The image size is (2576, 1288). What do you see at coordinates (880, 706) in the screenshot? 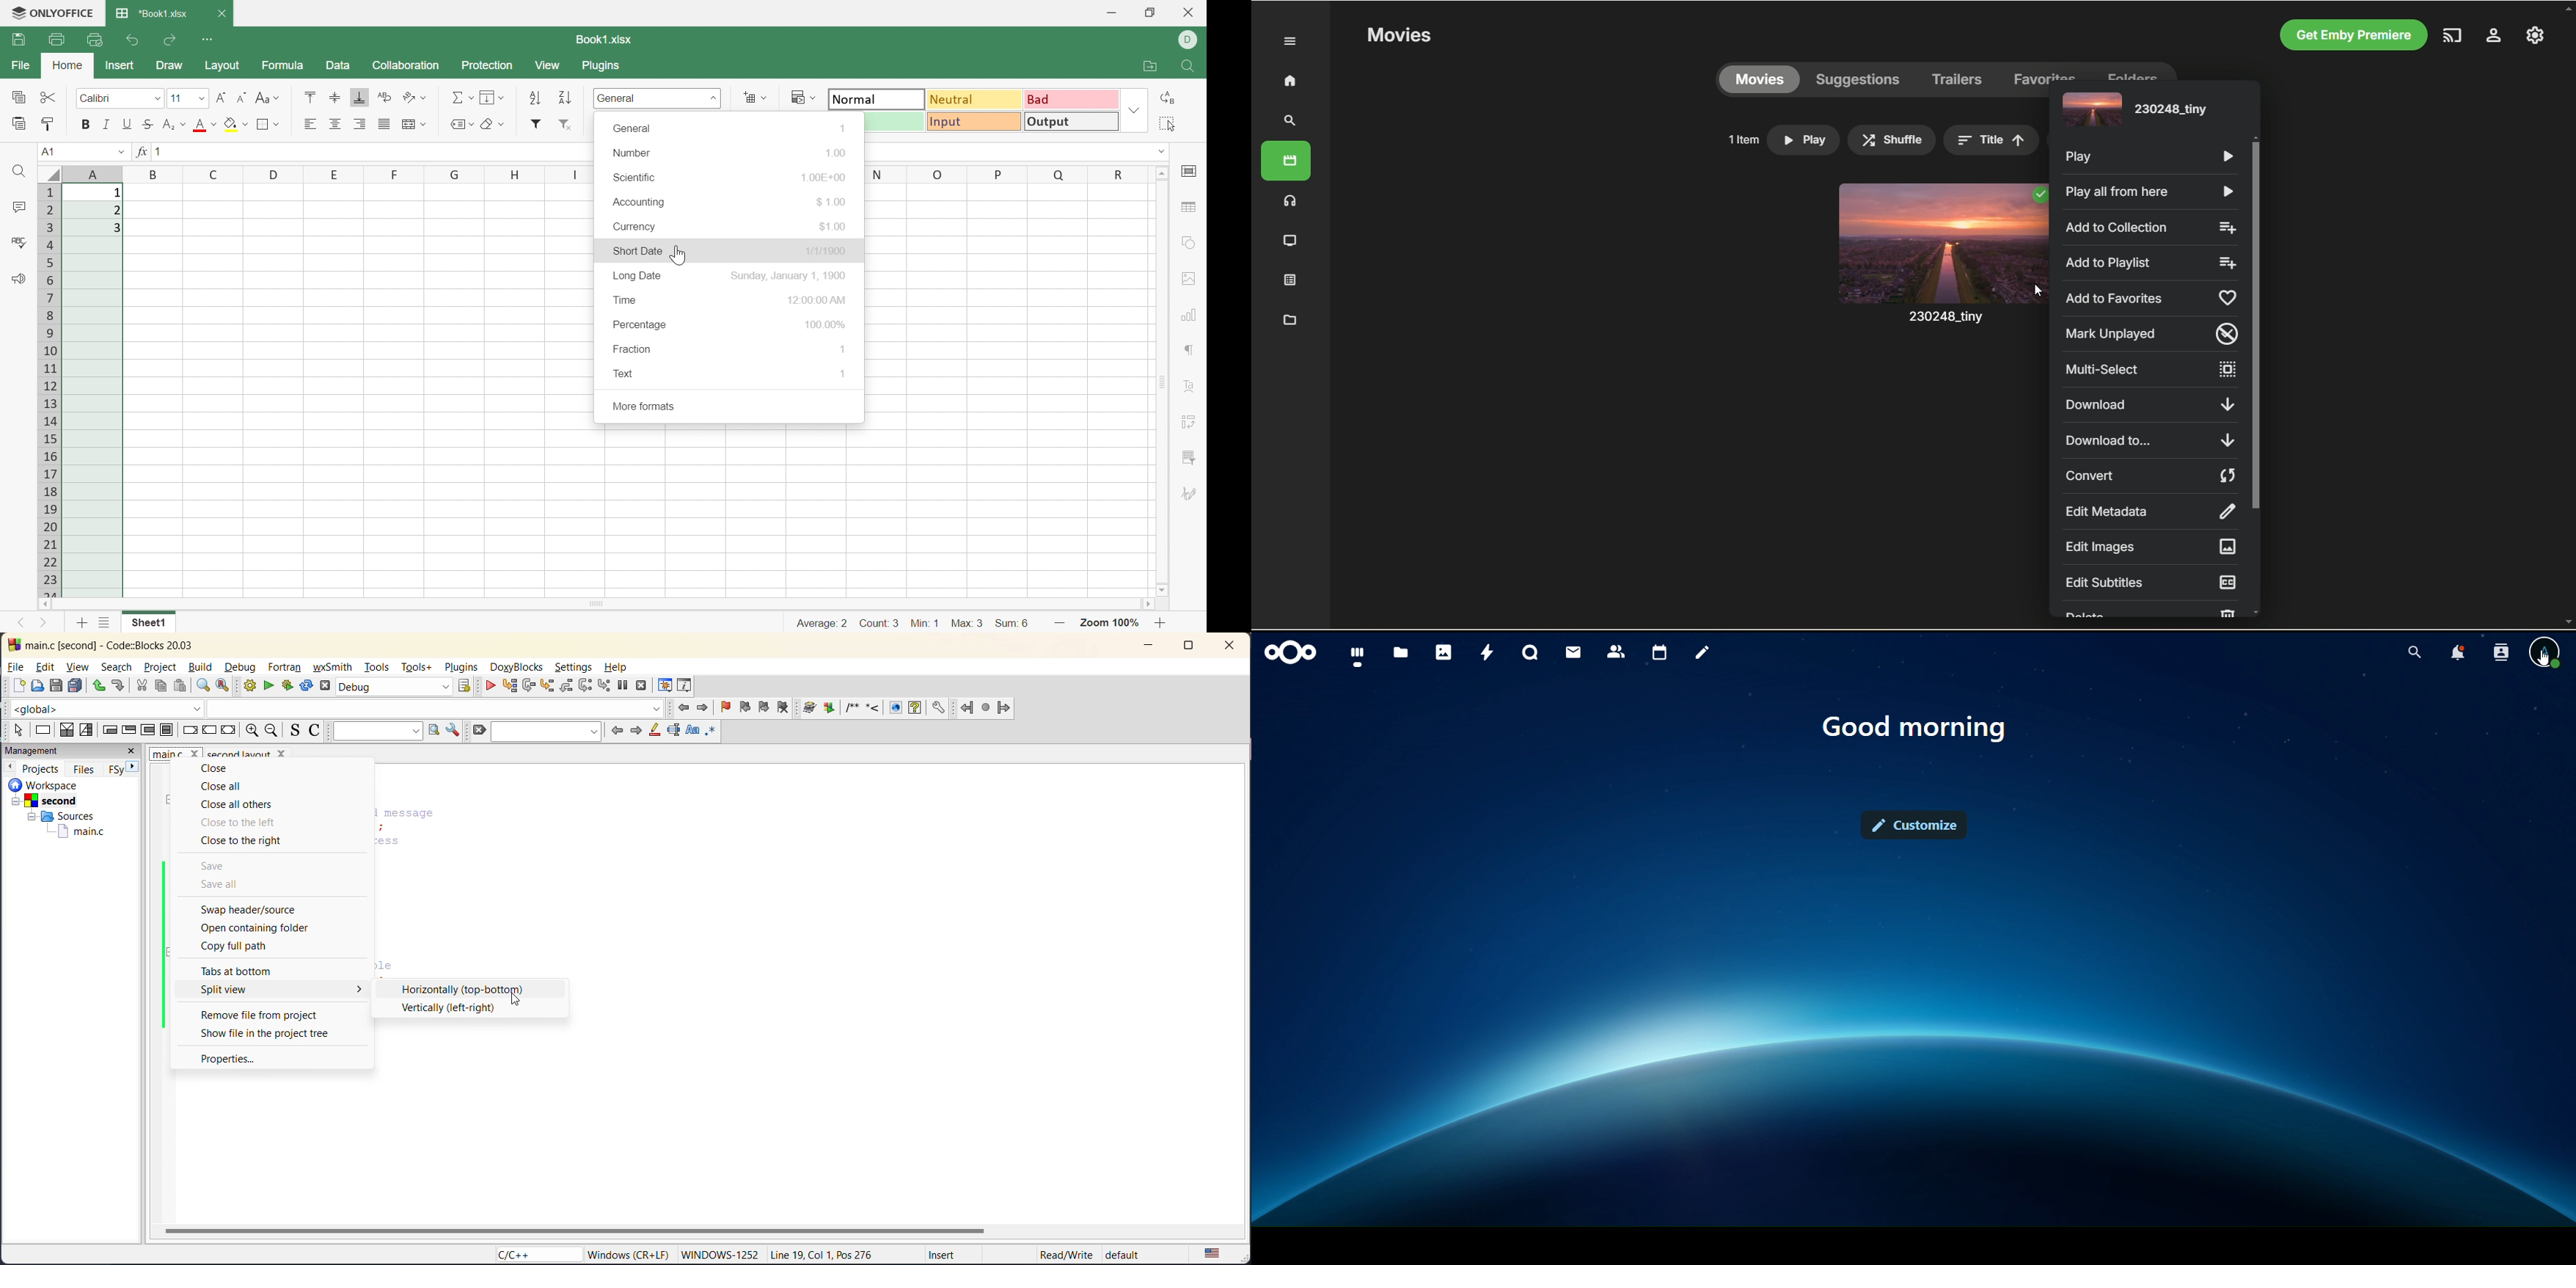
I see `doxyblocks references` at bounding box center [880, 706].